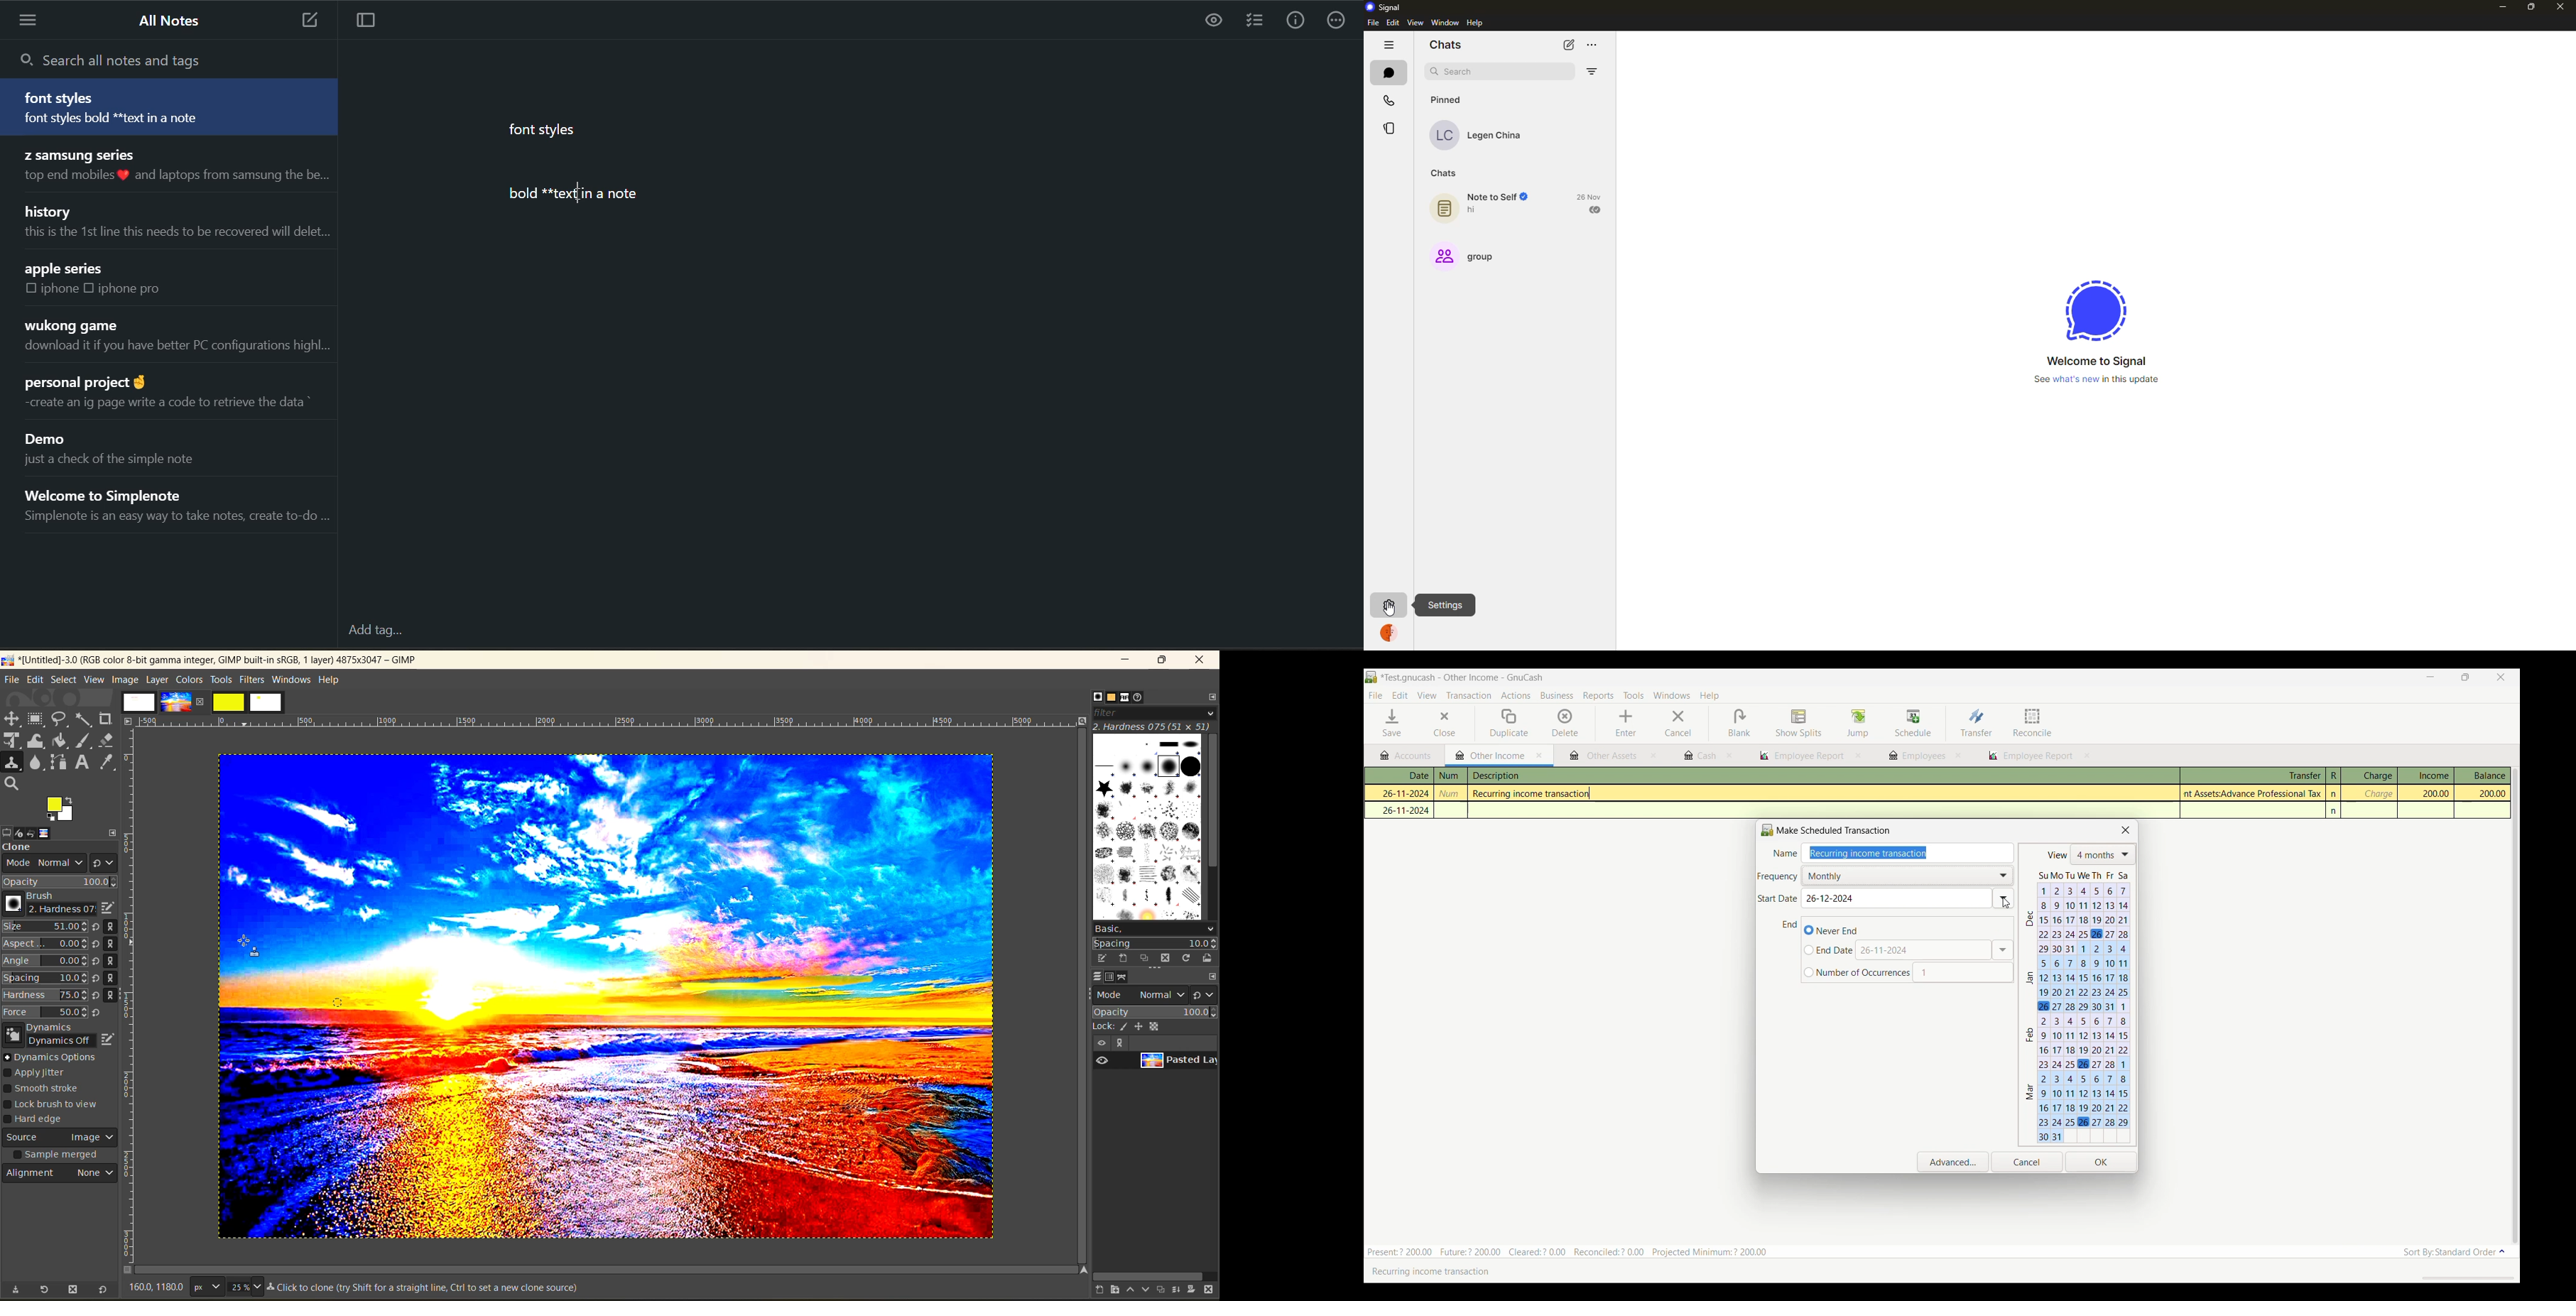 This screenshot has height=1316, width=2576. What do you see at coordinates (1536, 794) in the screenshot?
I see `Recurring income transaction` at bounding box center [1536, 794].